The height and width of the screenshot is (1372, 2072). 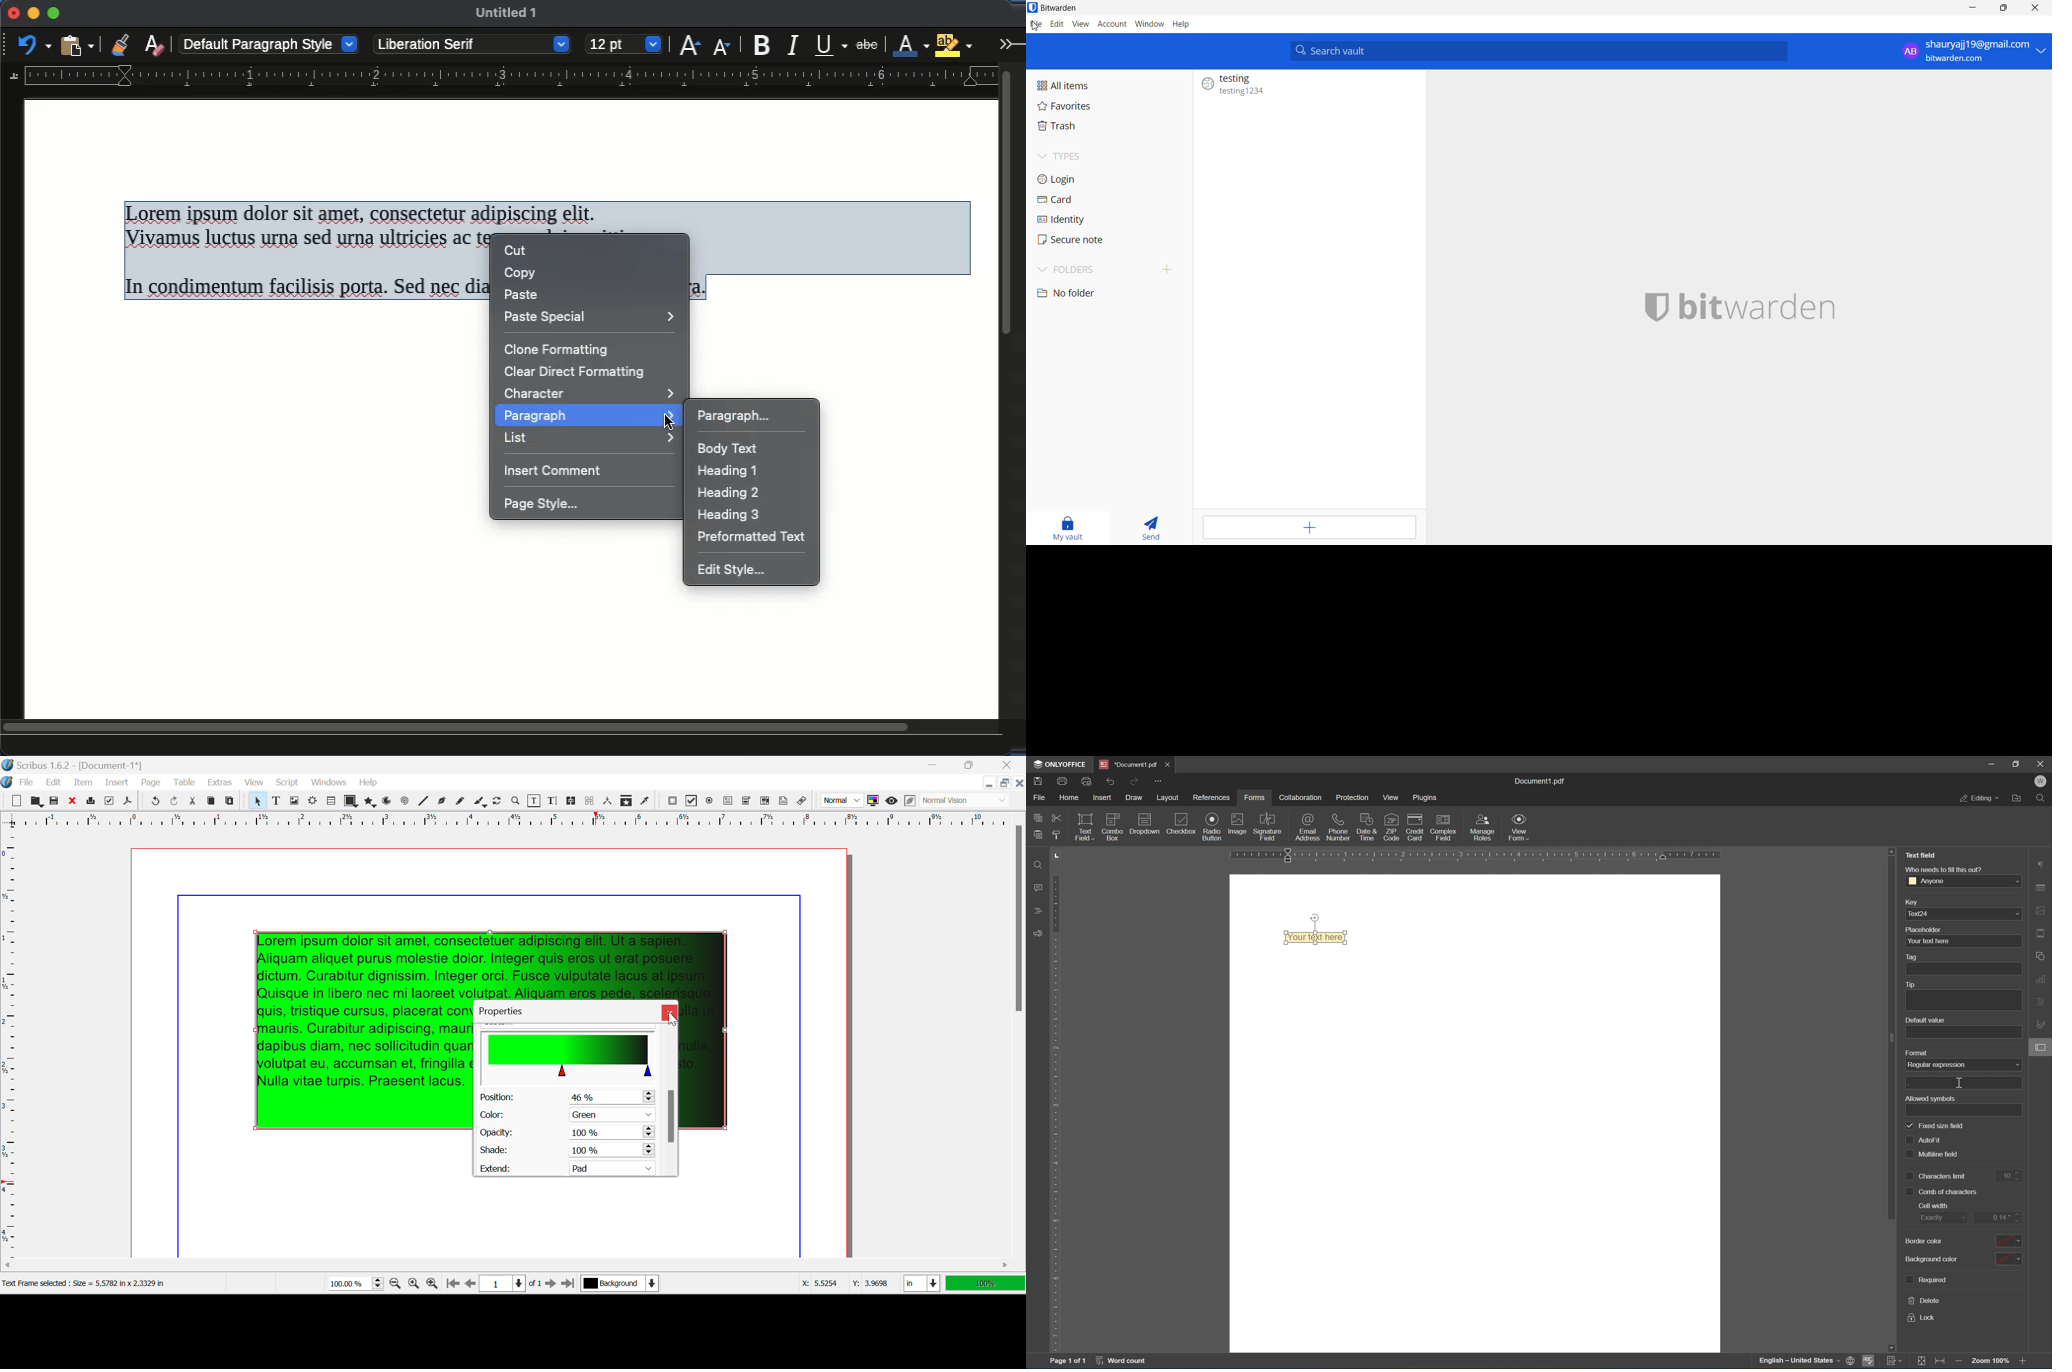 What do you see at coordinates (493, 967) in the screenshot?
I see `Gradient Applied to Text Frame` at bounding box center [493, 967].